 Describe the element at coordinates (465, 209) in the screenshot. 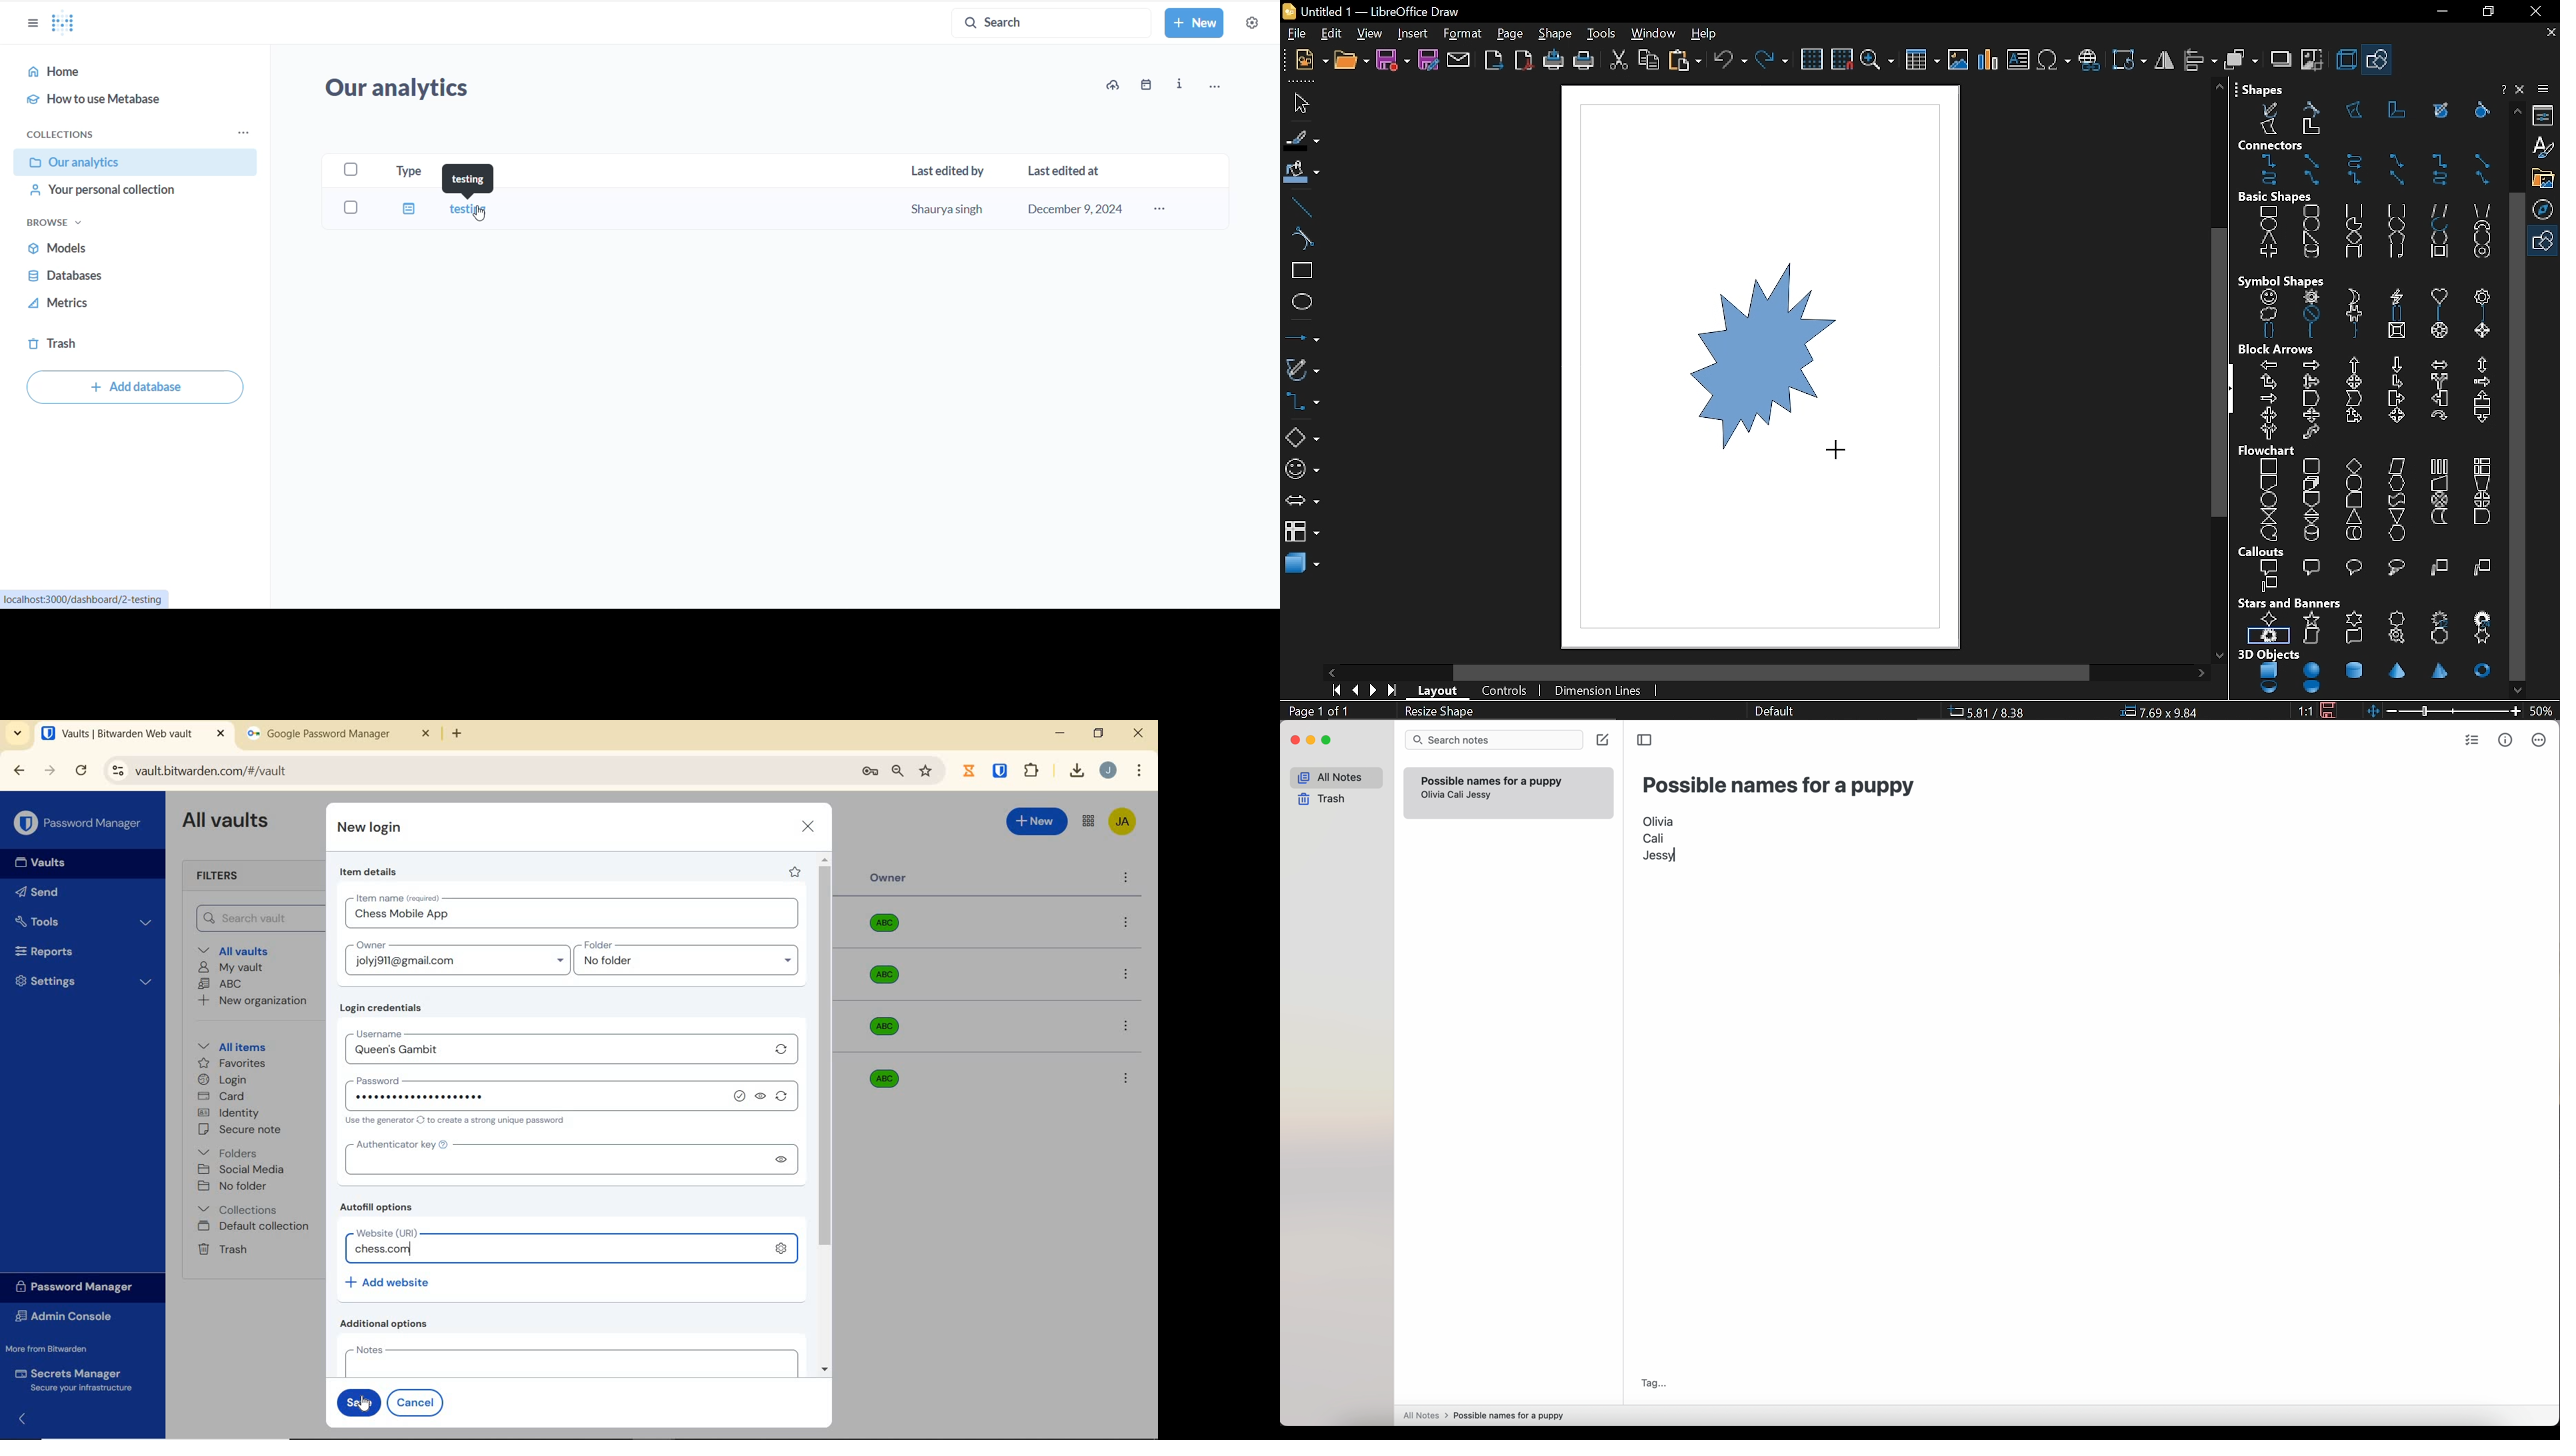

I see `testing dashboard` at that location.